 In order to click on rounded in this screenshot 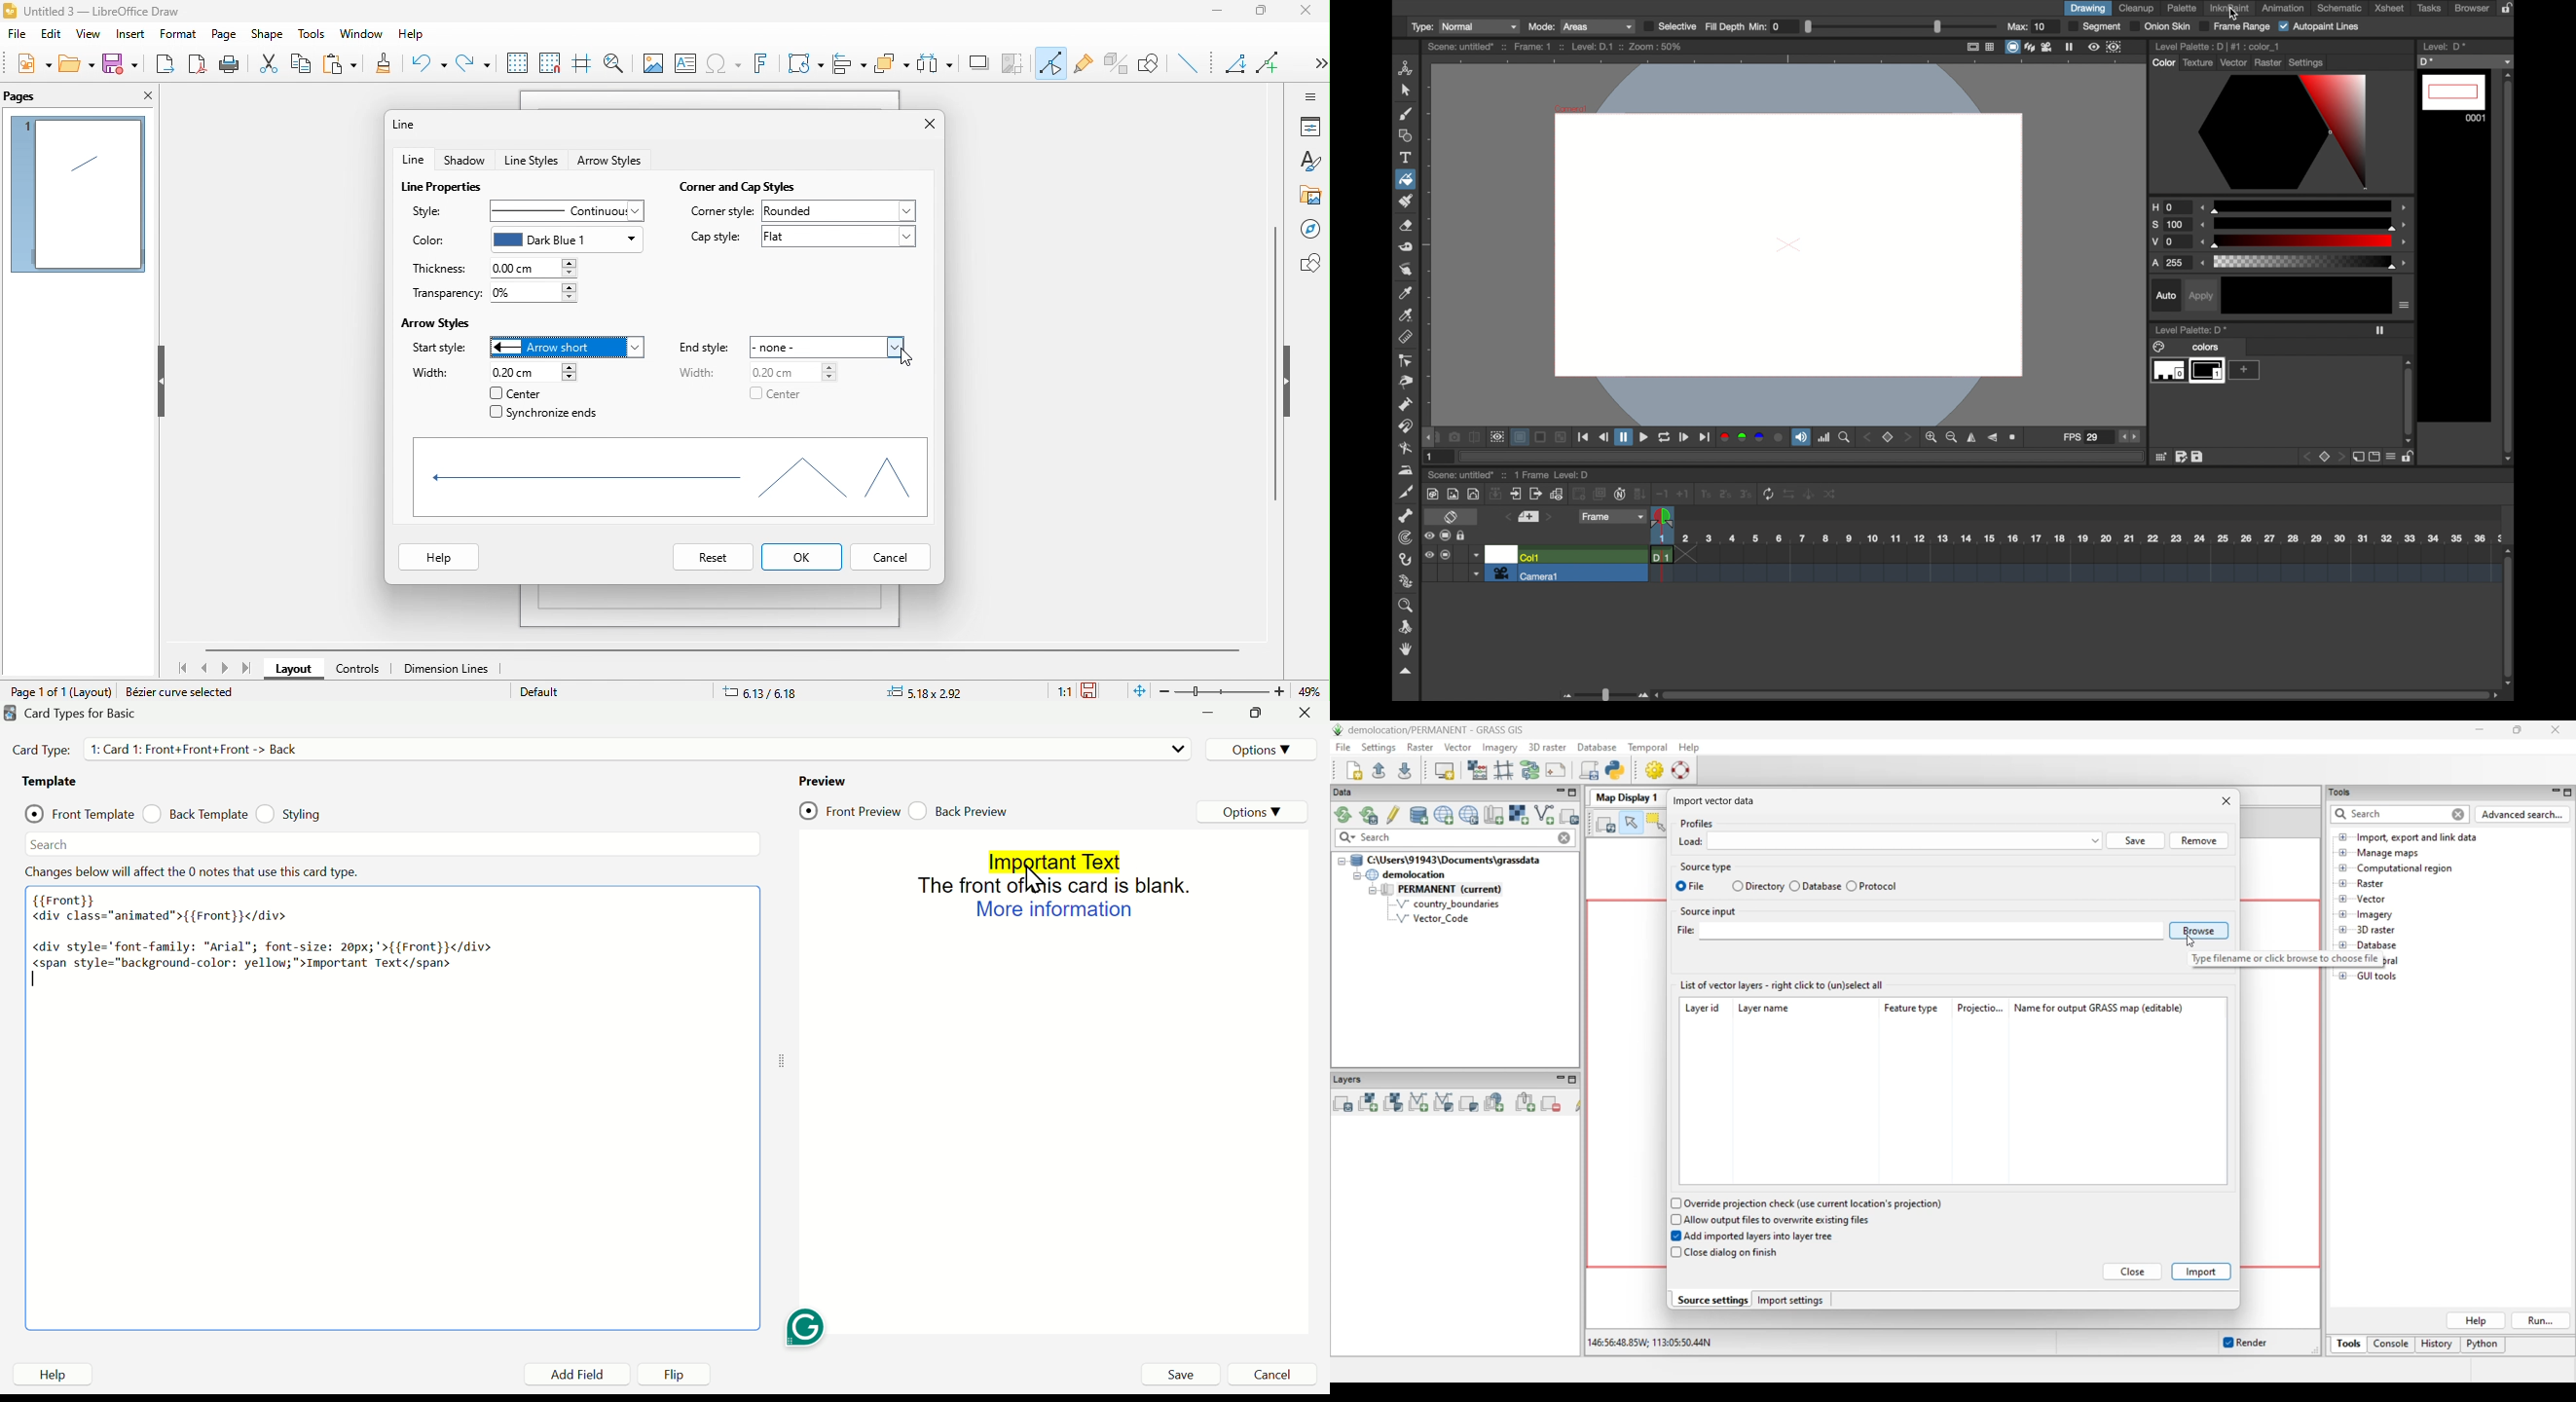, I will do `click(841, 211)`.